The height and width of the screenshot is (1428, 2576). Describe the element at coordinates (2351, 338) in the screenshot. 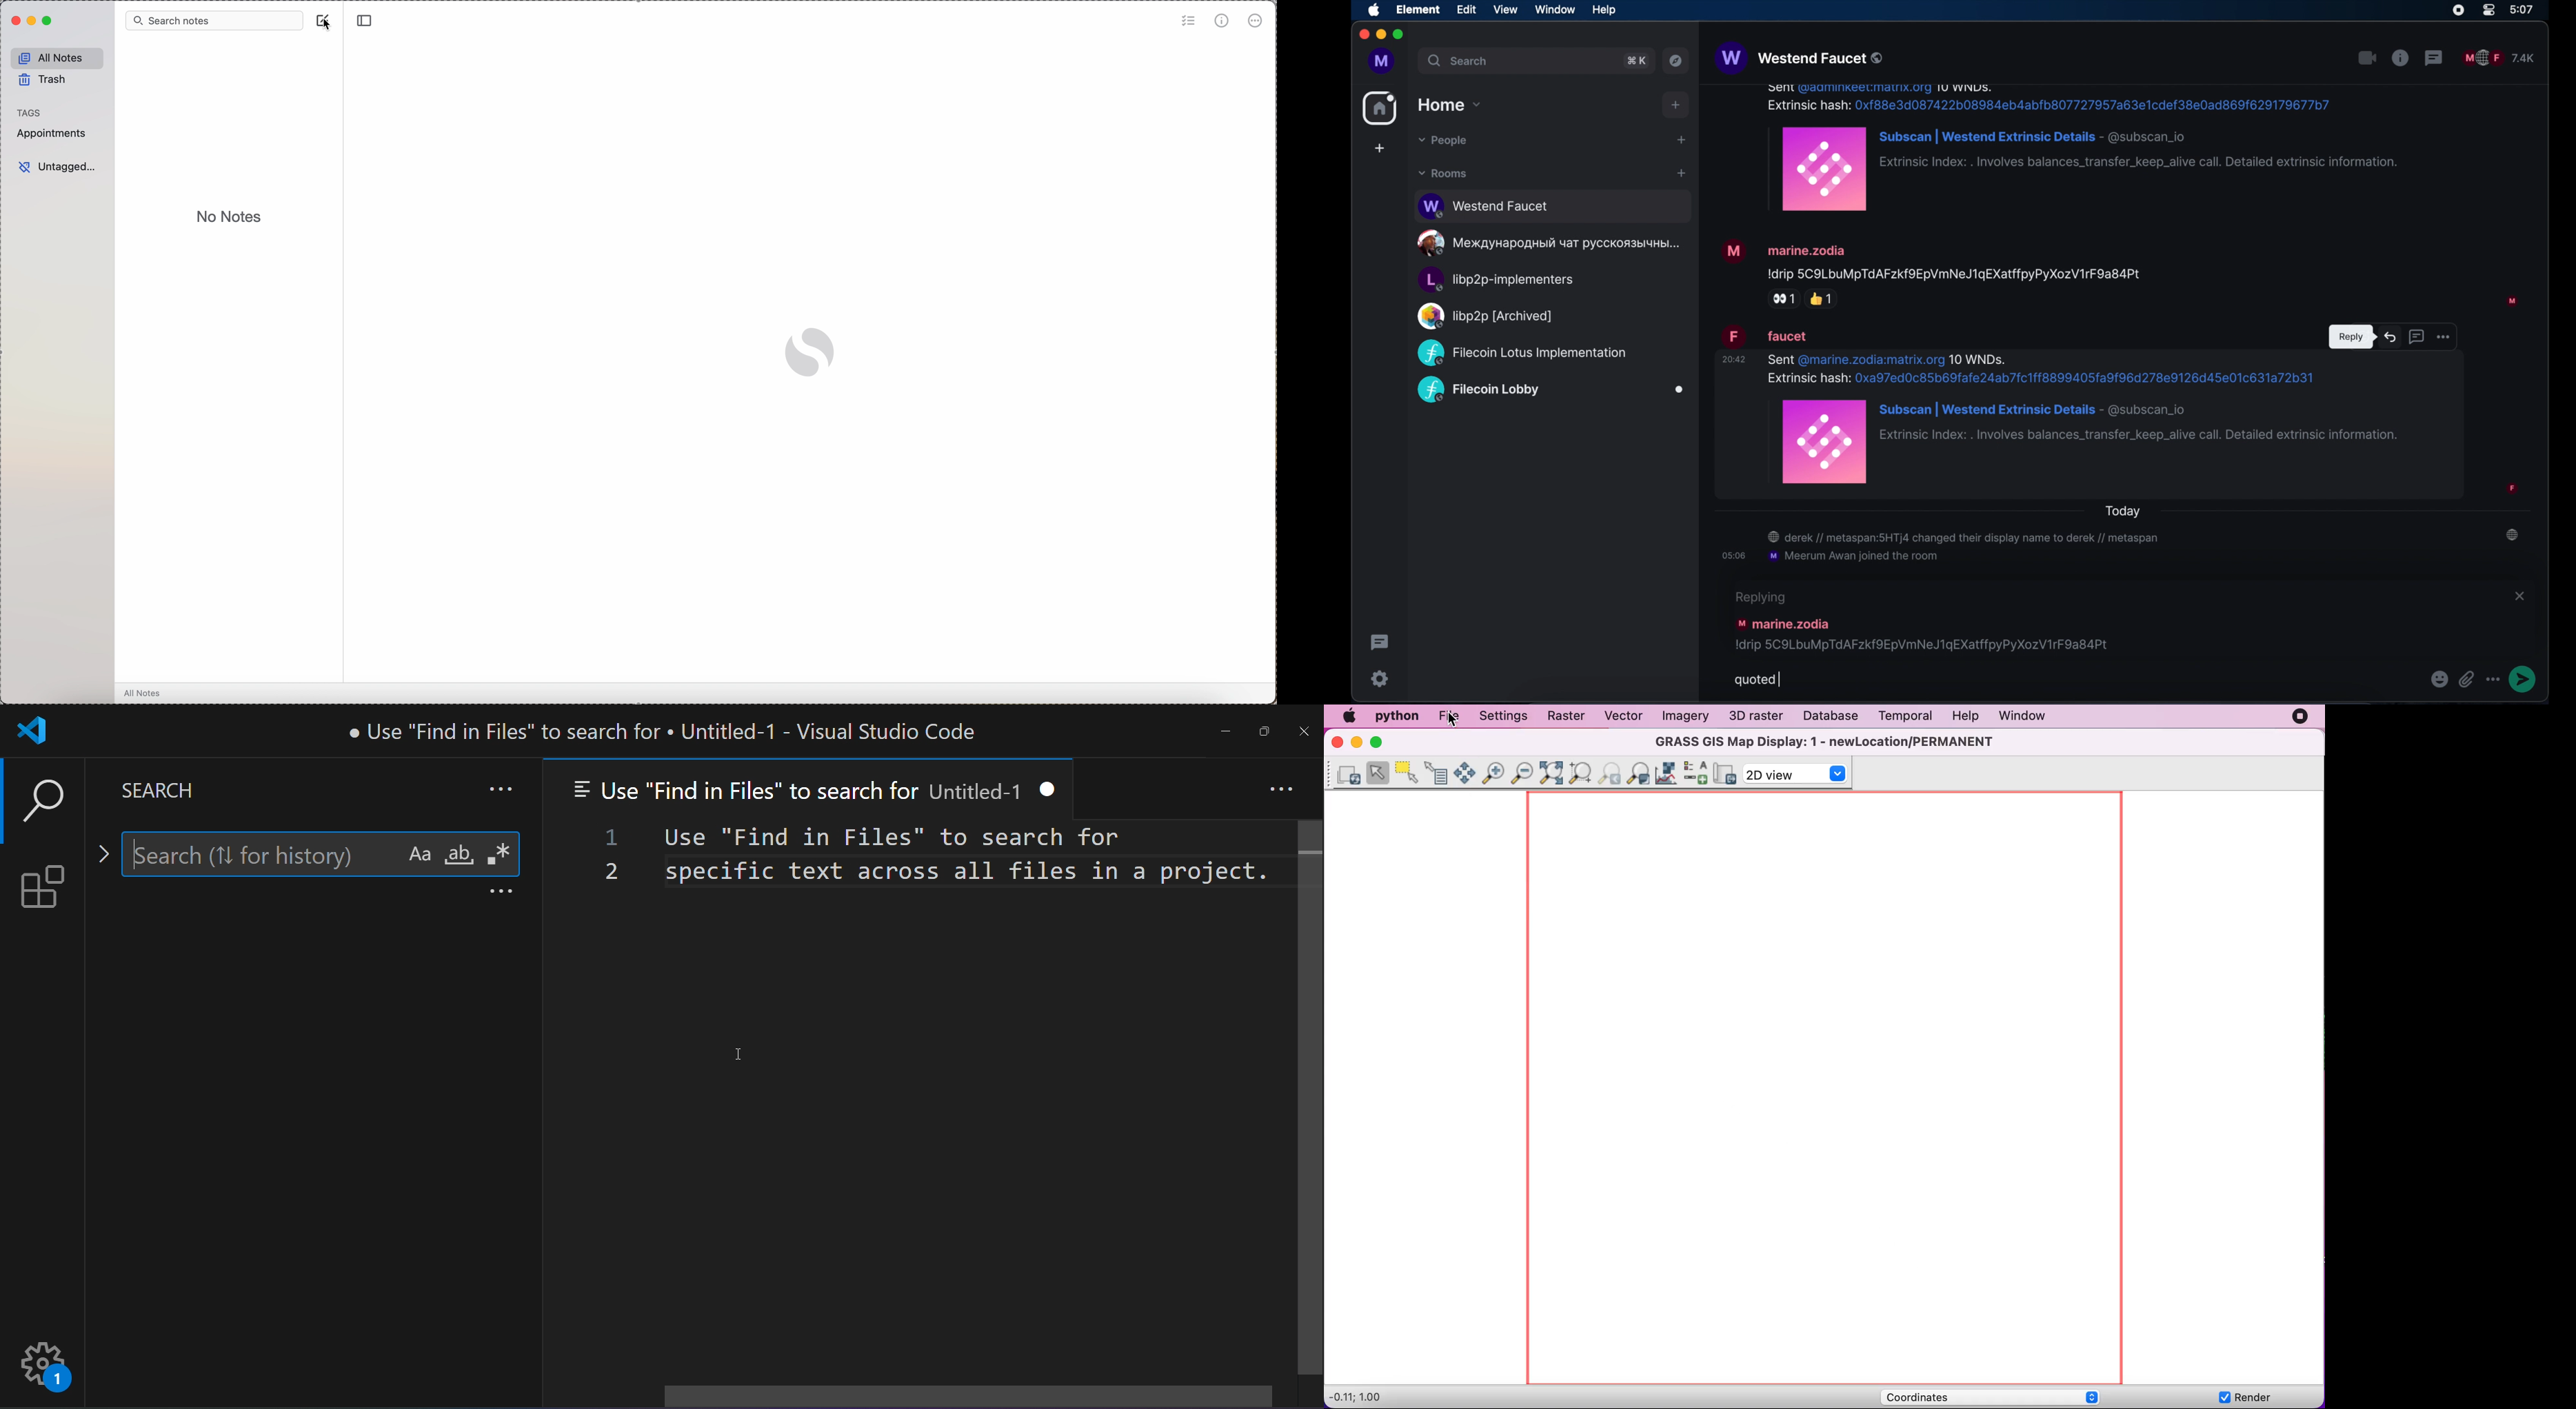

I see `tooltip` at that location.